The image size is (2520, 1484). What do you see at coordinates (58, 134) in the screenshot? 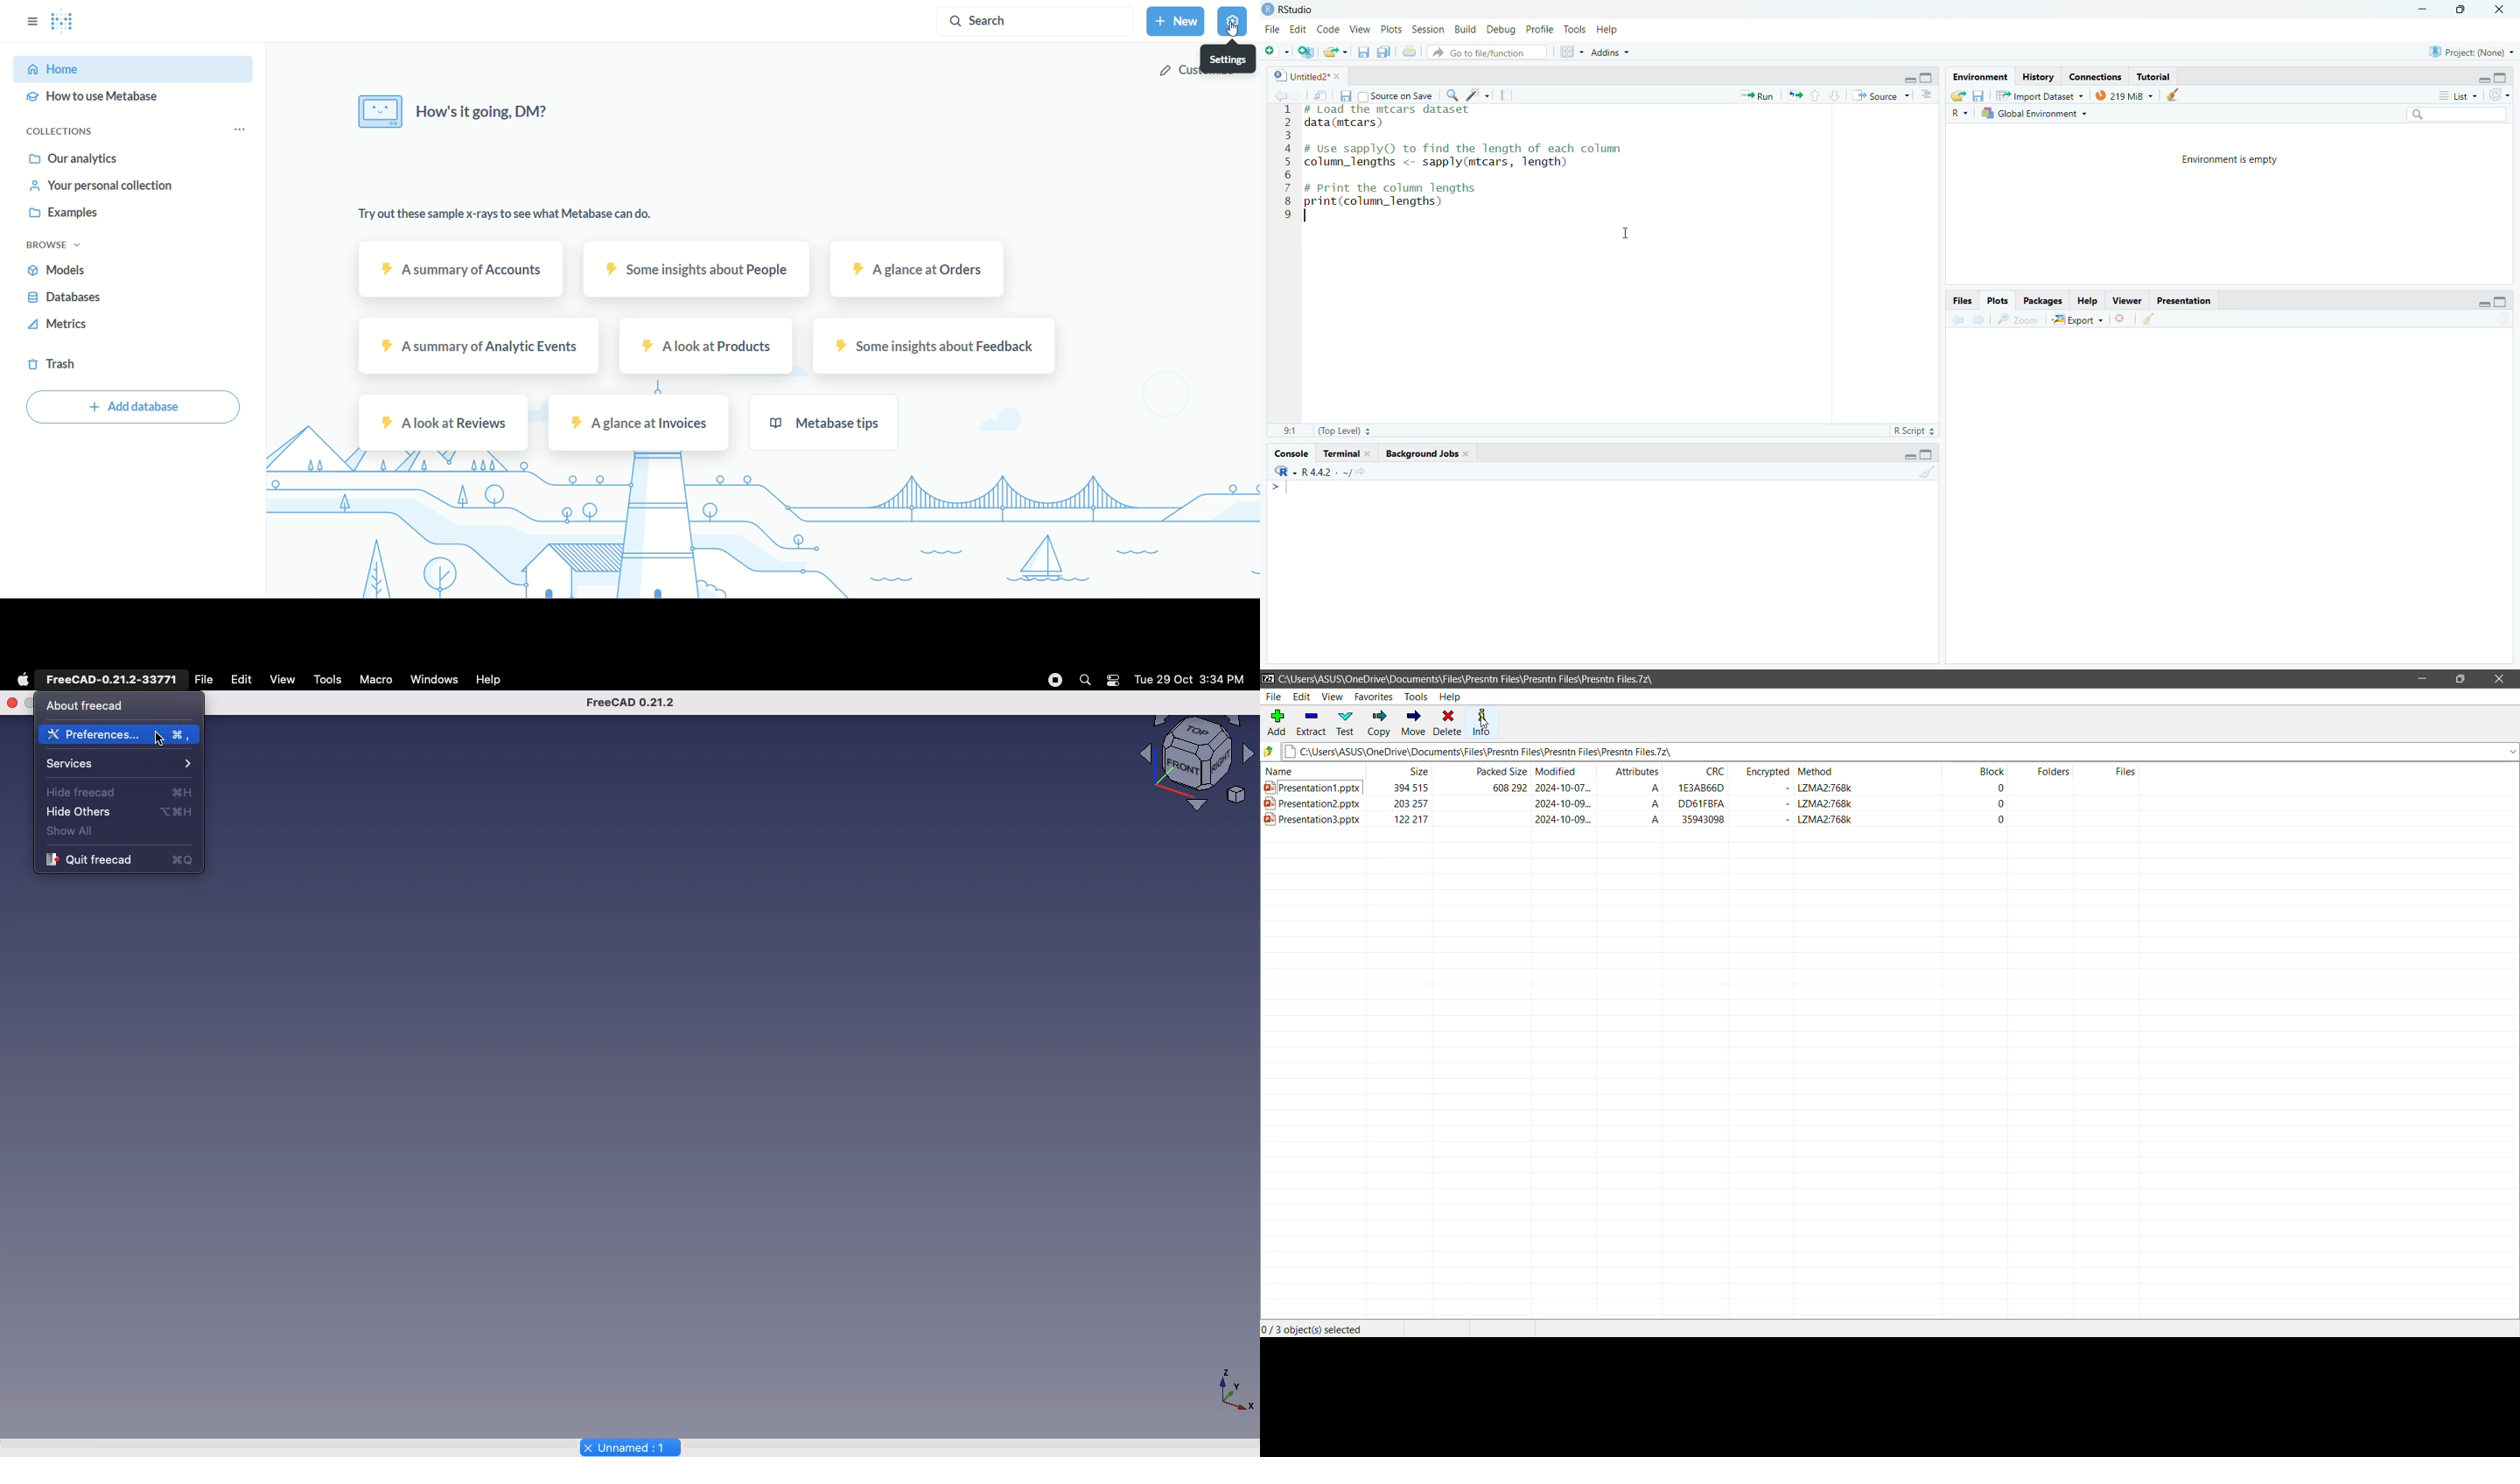
I see `collection` at bounding box center [58, 134].